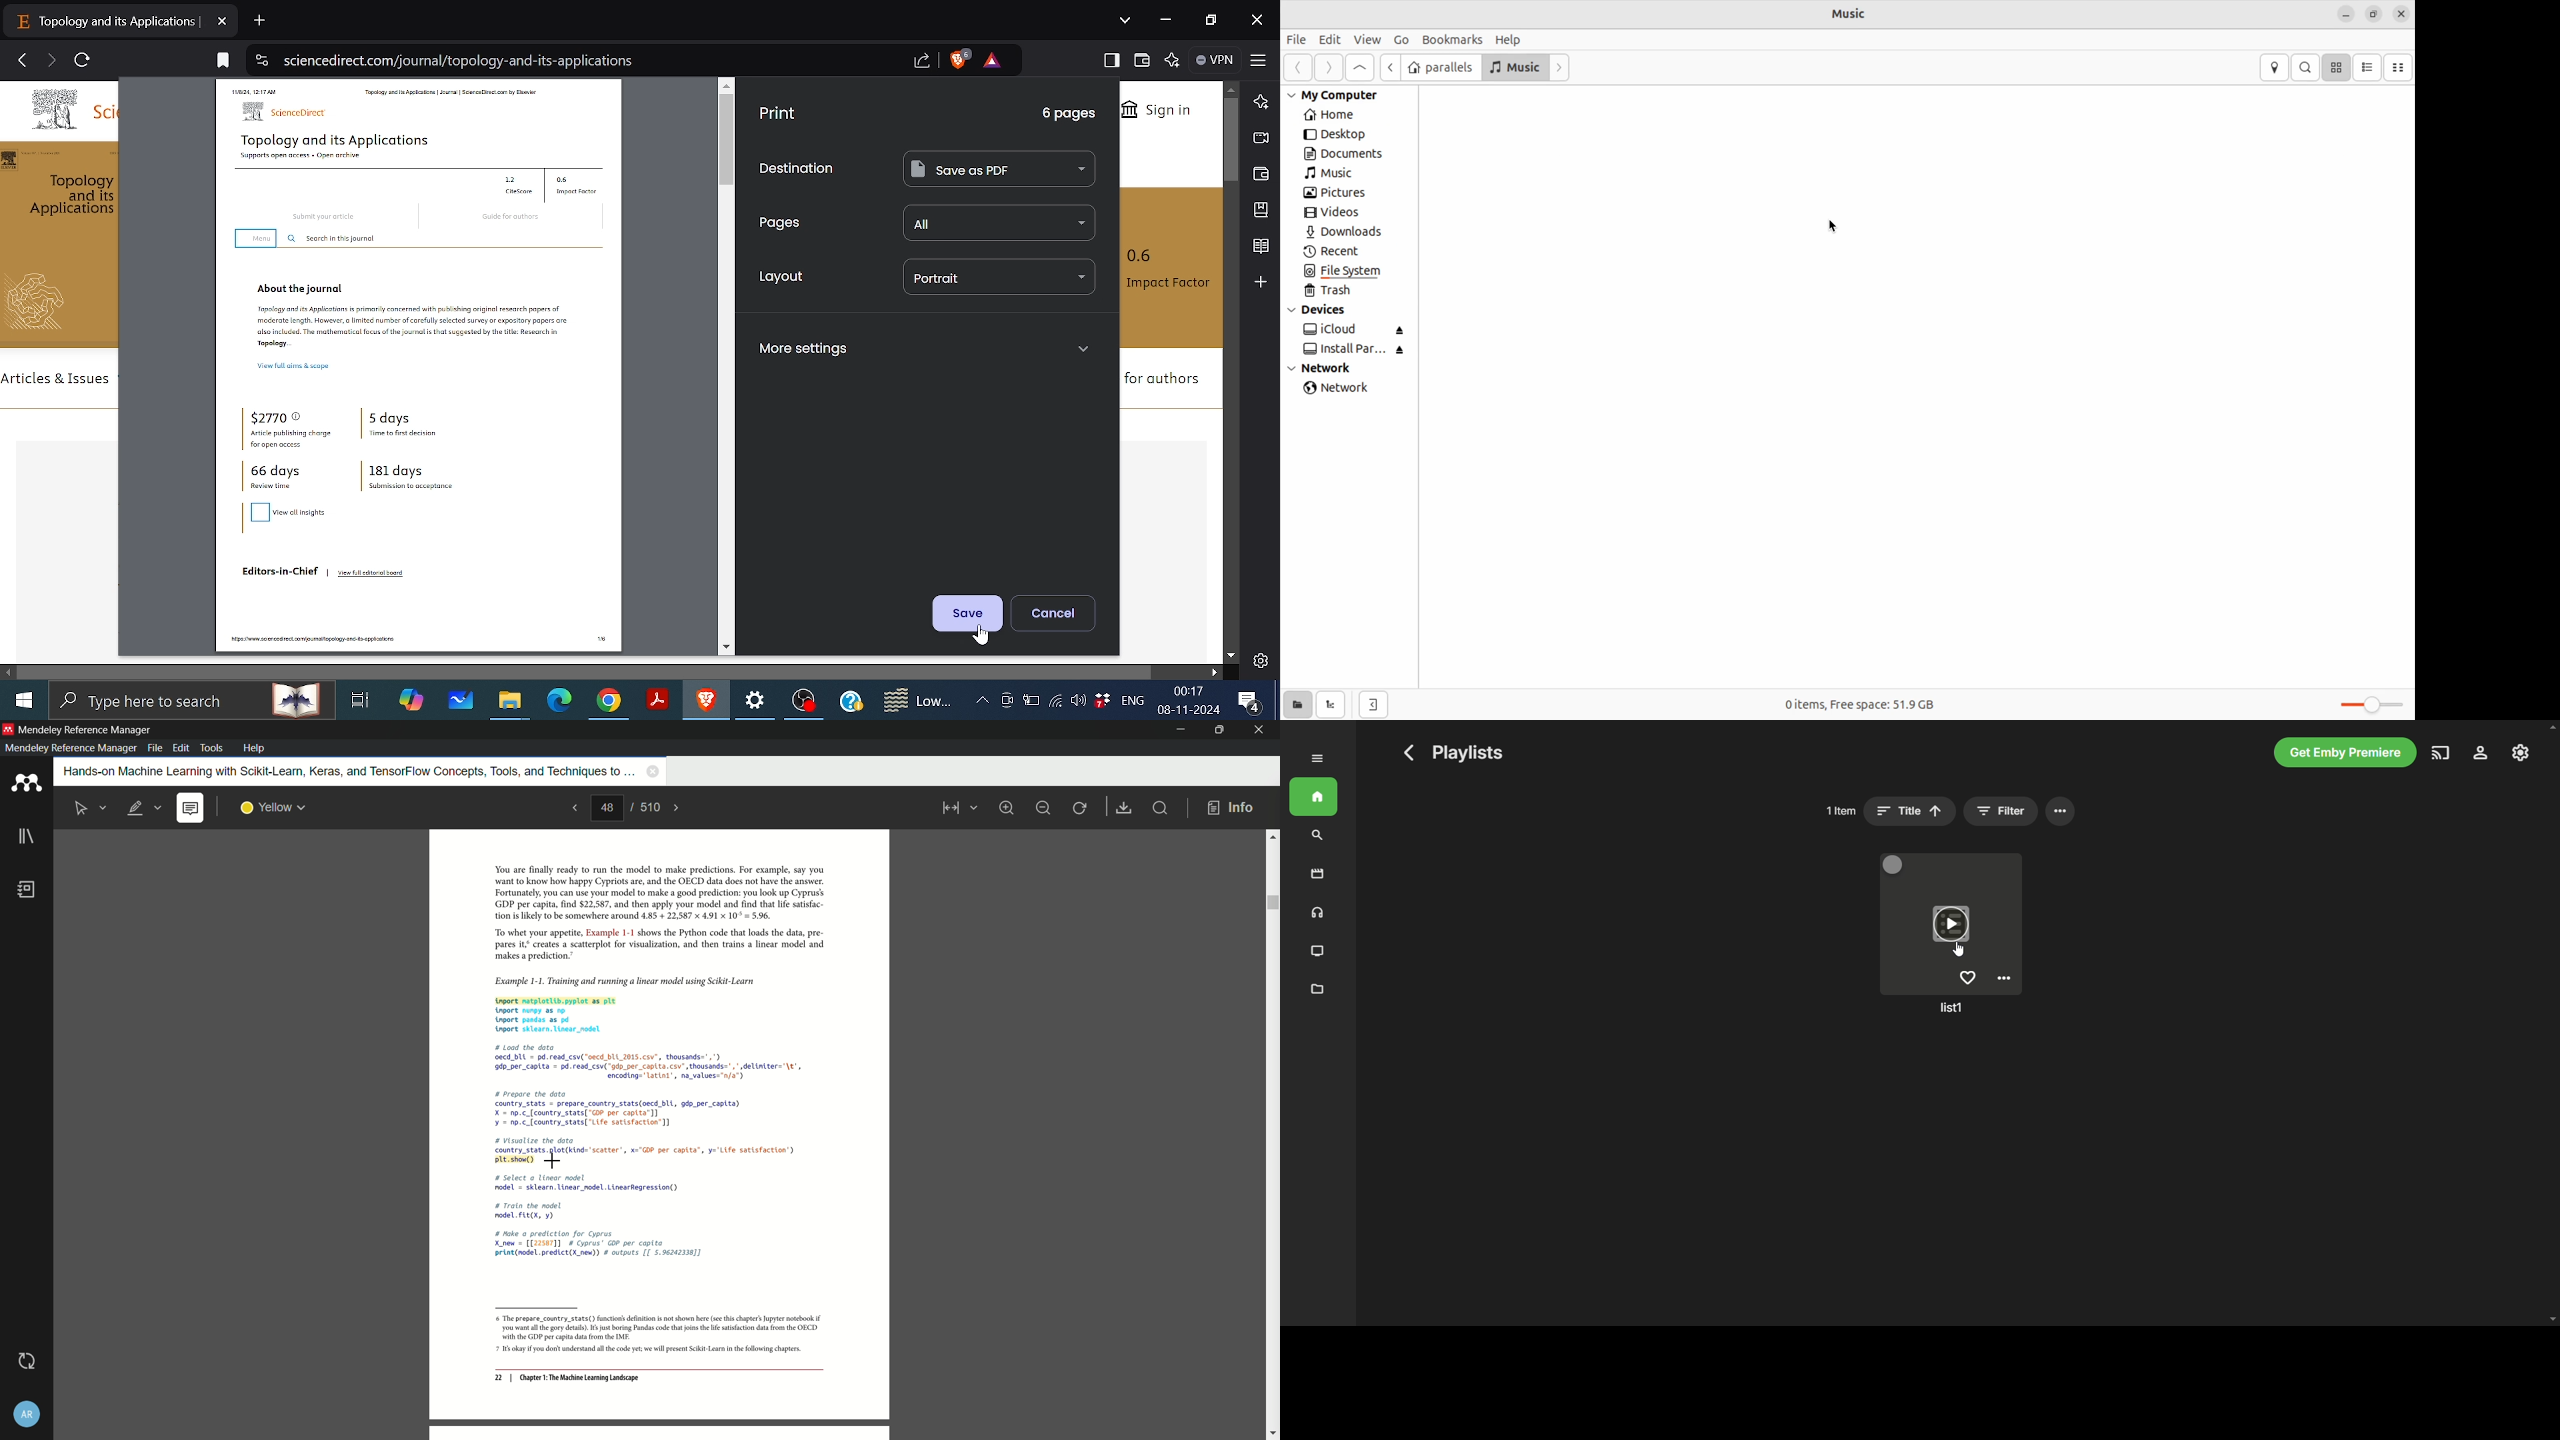 Image resolution: width=2576 pixels, height=1456 pixels. Describe the element at coordinates (260, 61) in the screenshot. I see `view site information` at that location.